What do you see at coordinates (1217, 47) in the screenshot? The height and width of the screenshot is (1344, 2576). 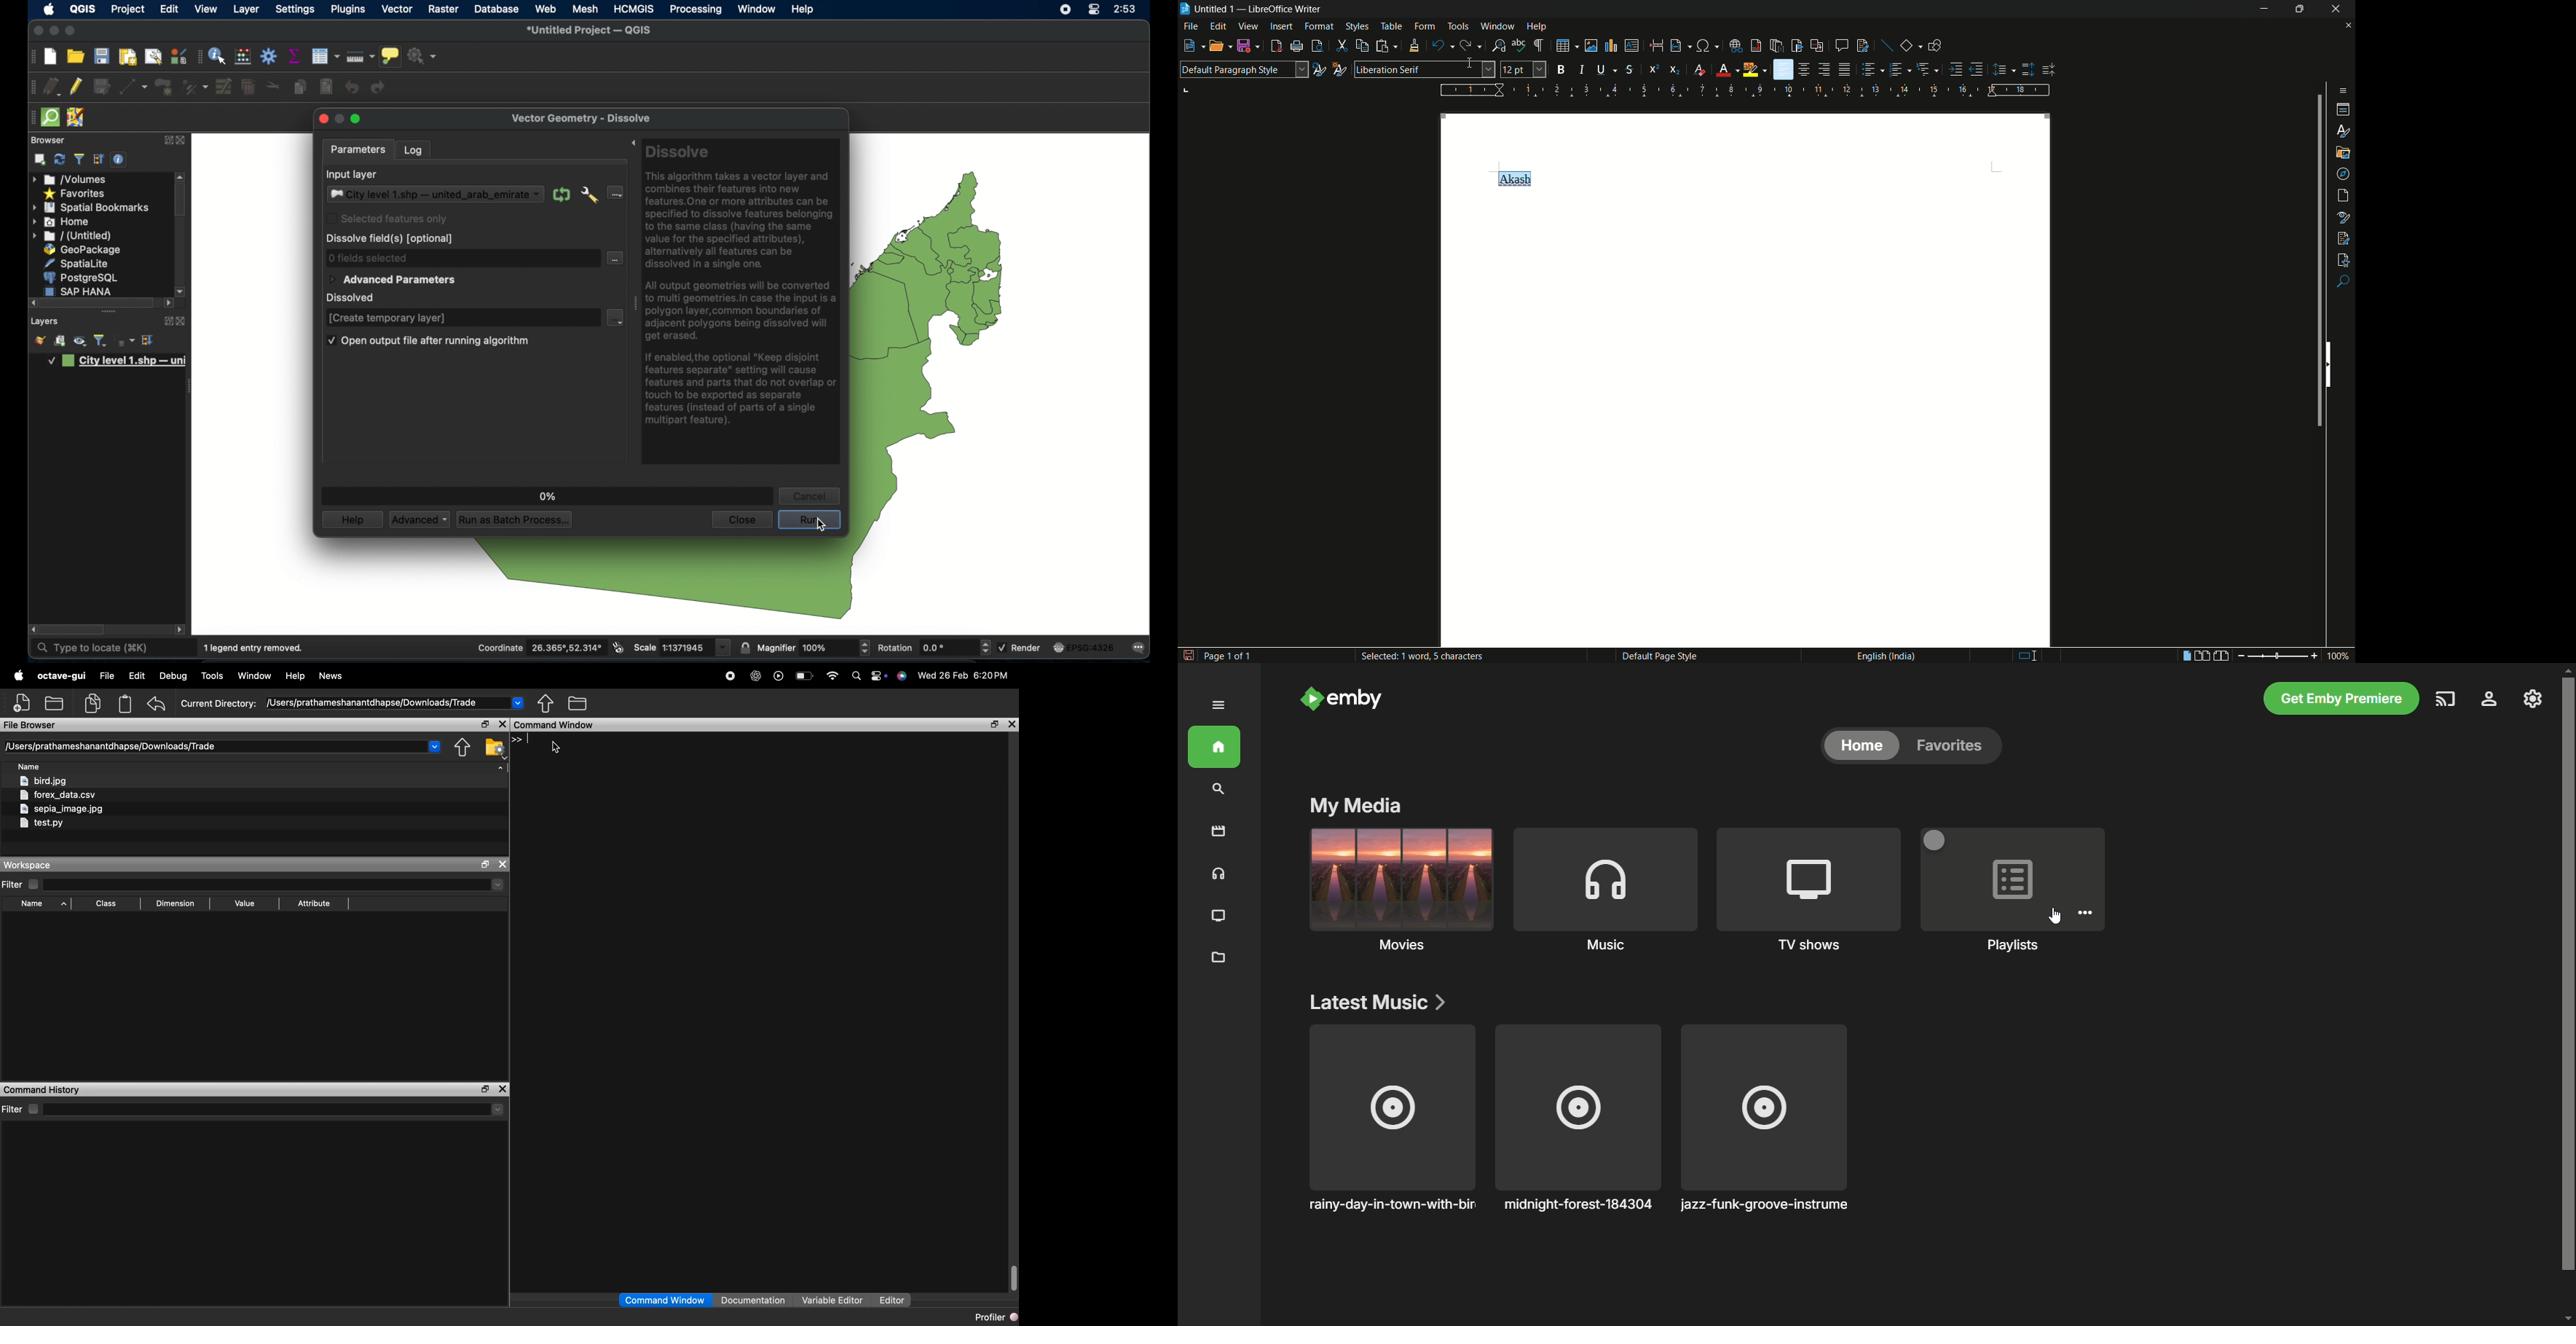 I see `open file` at bounding box center [1217, 47].